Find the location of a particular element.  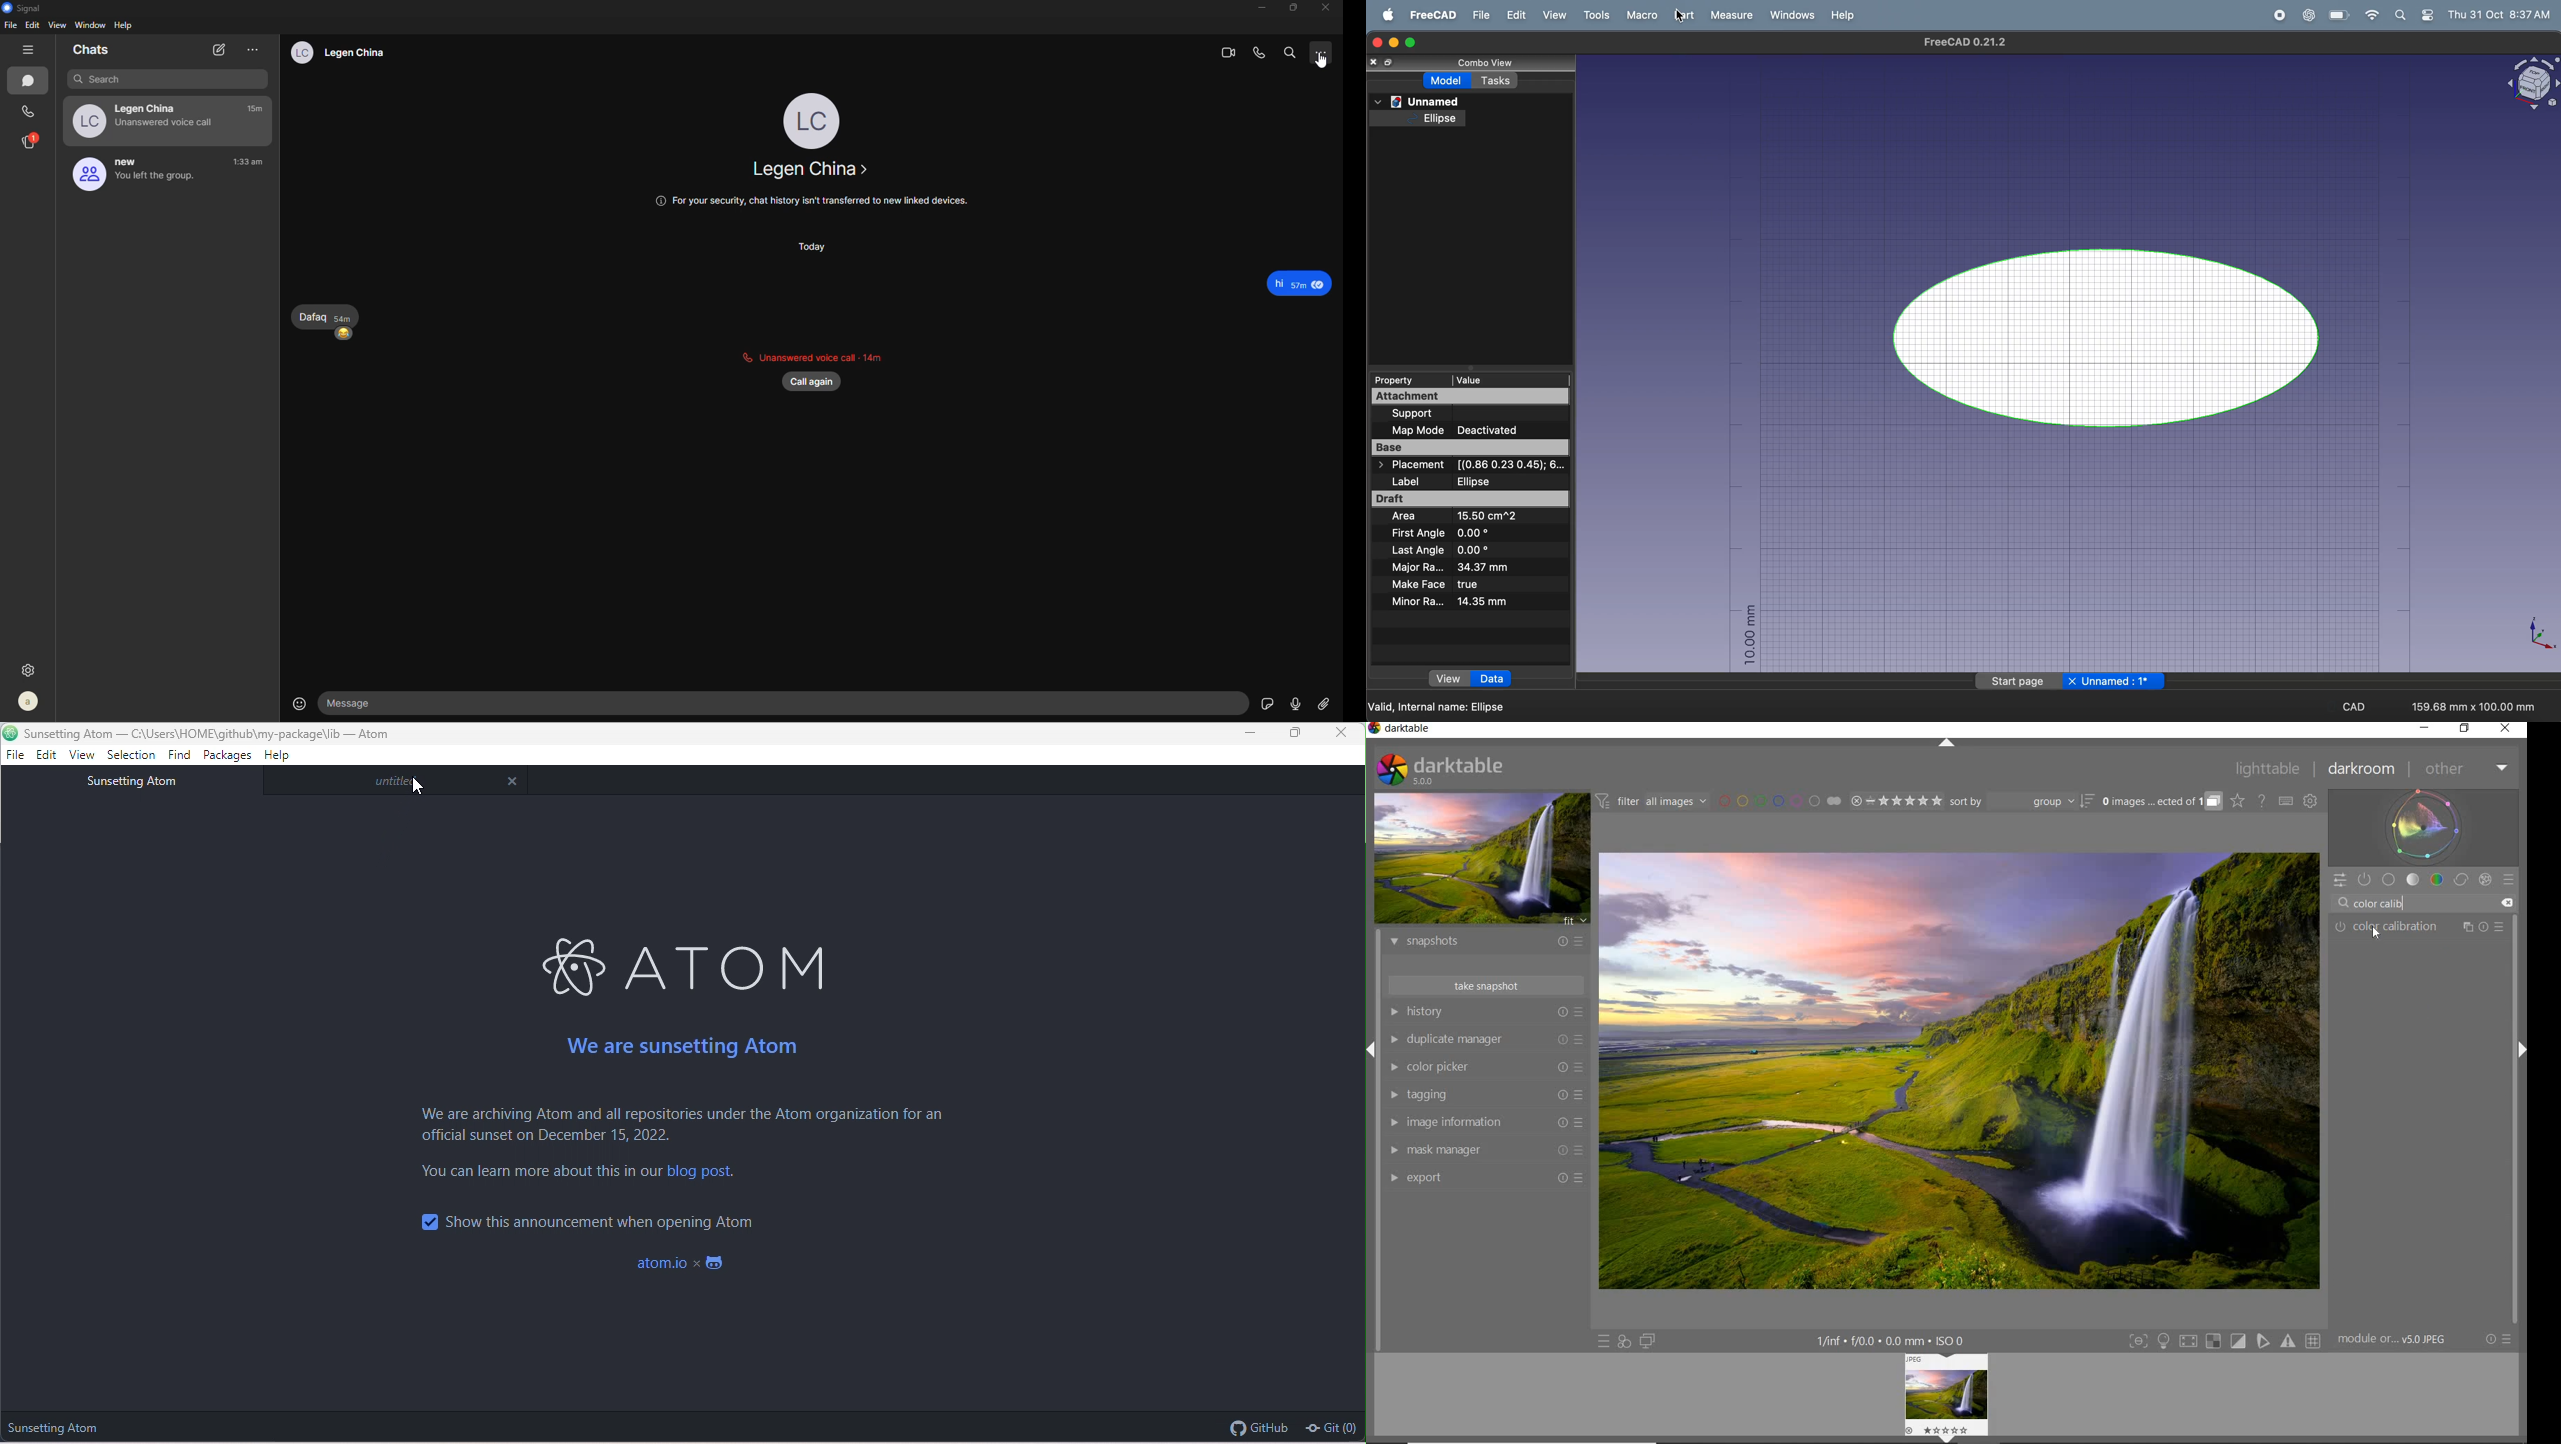

FILTER IMAGES BASED ON THEIR MODULE ORDER is located at coordinates (1652, 802).